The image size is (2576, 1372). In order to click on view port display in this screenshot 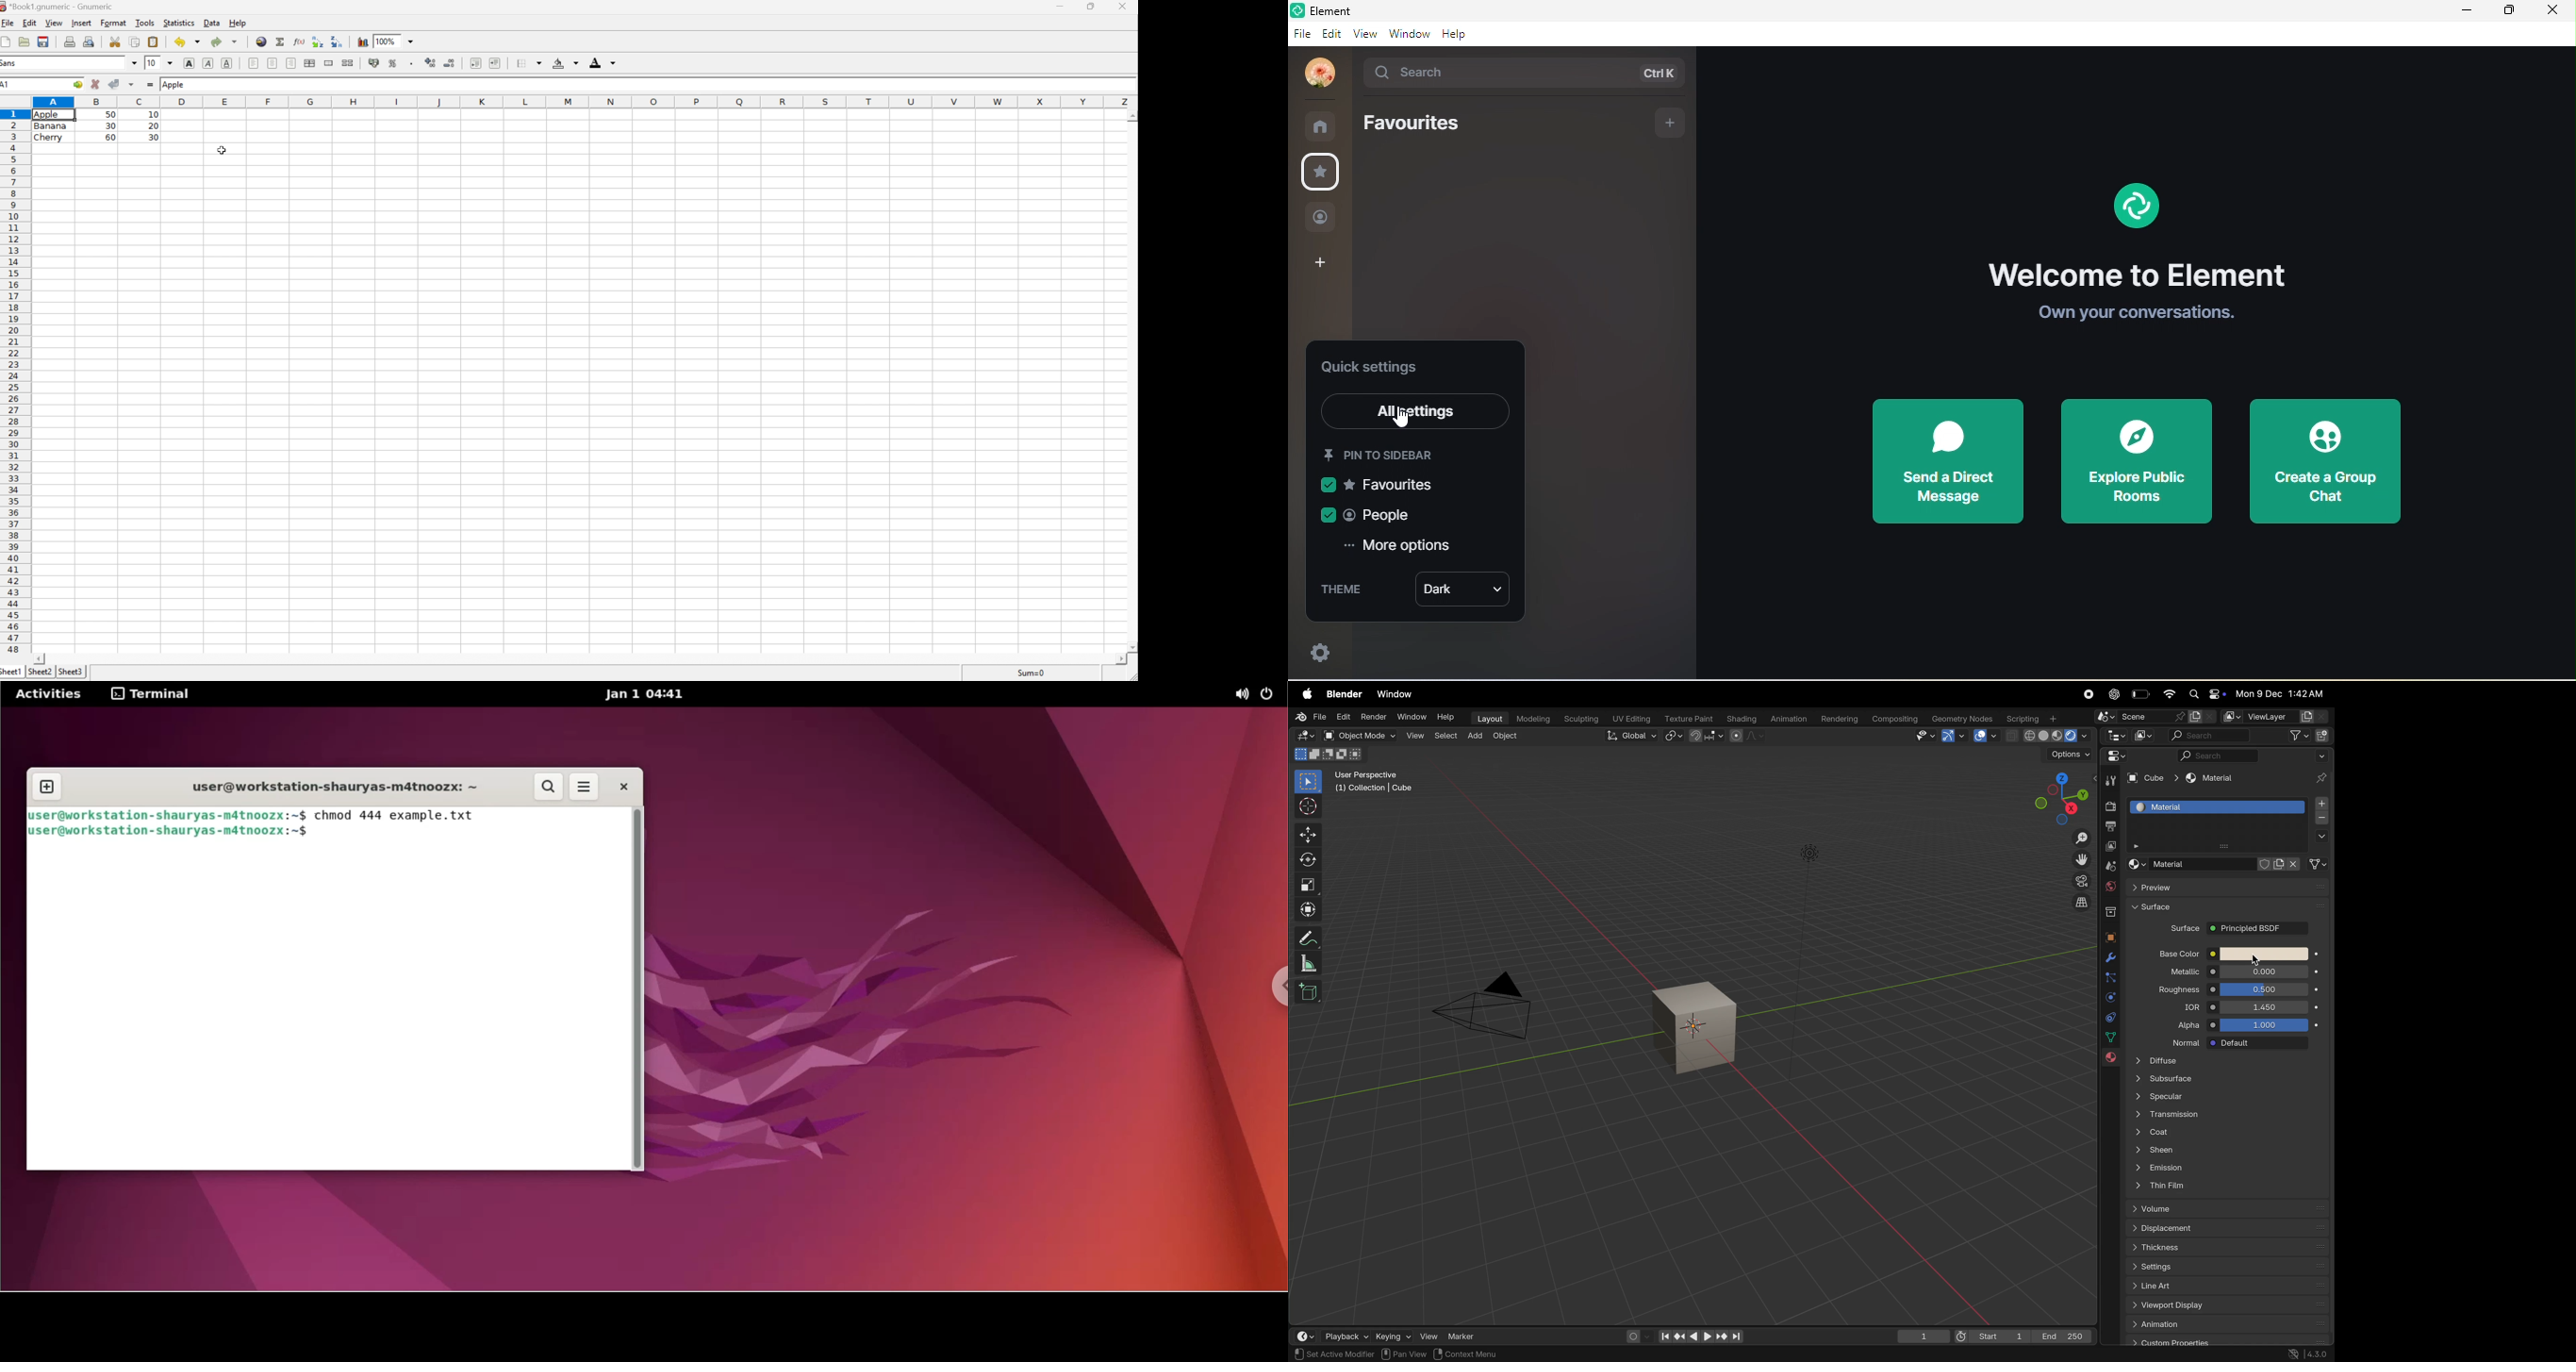, I will do `click(2224, 1306)`.